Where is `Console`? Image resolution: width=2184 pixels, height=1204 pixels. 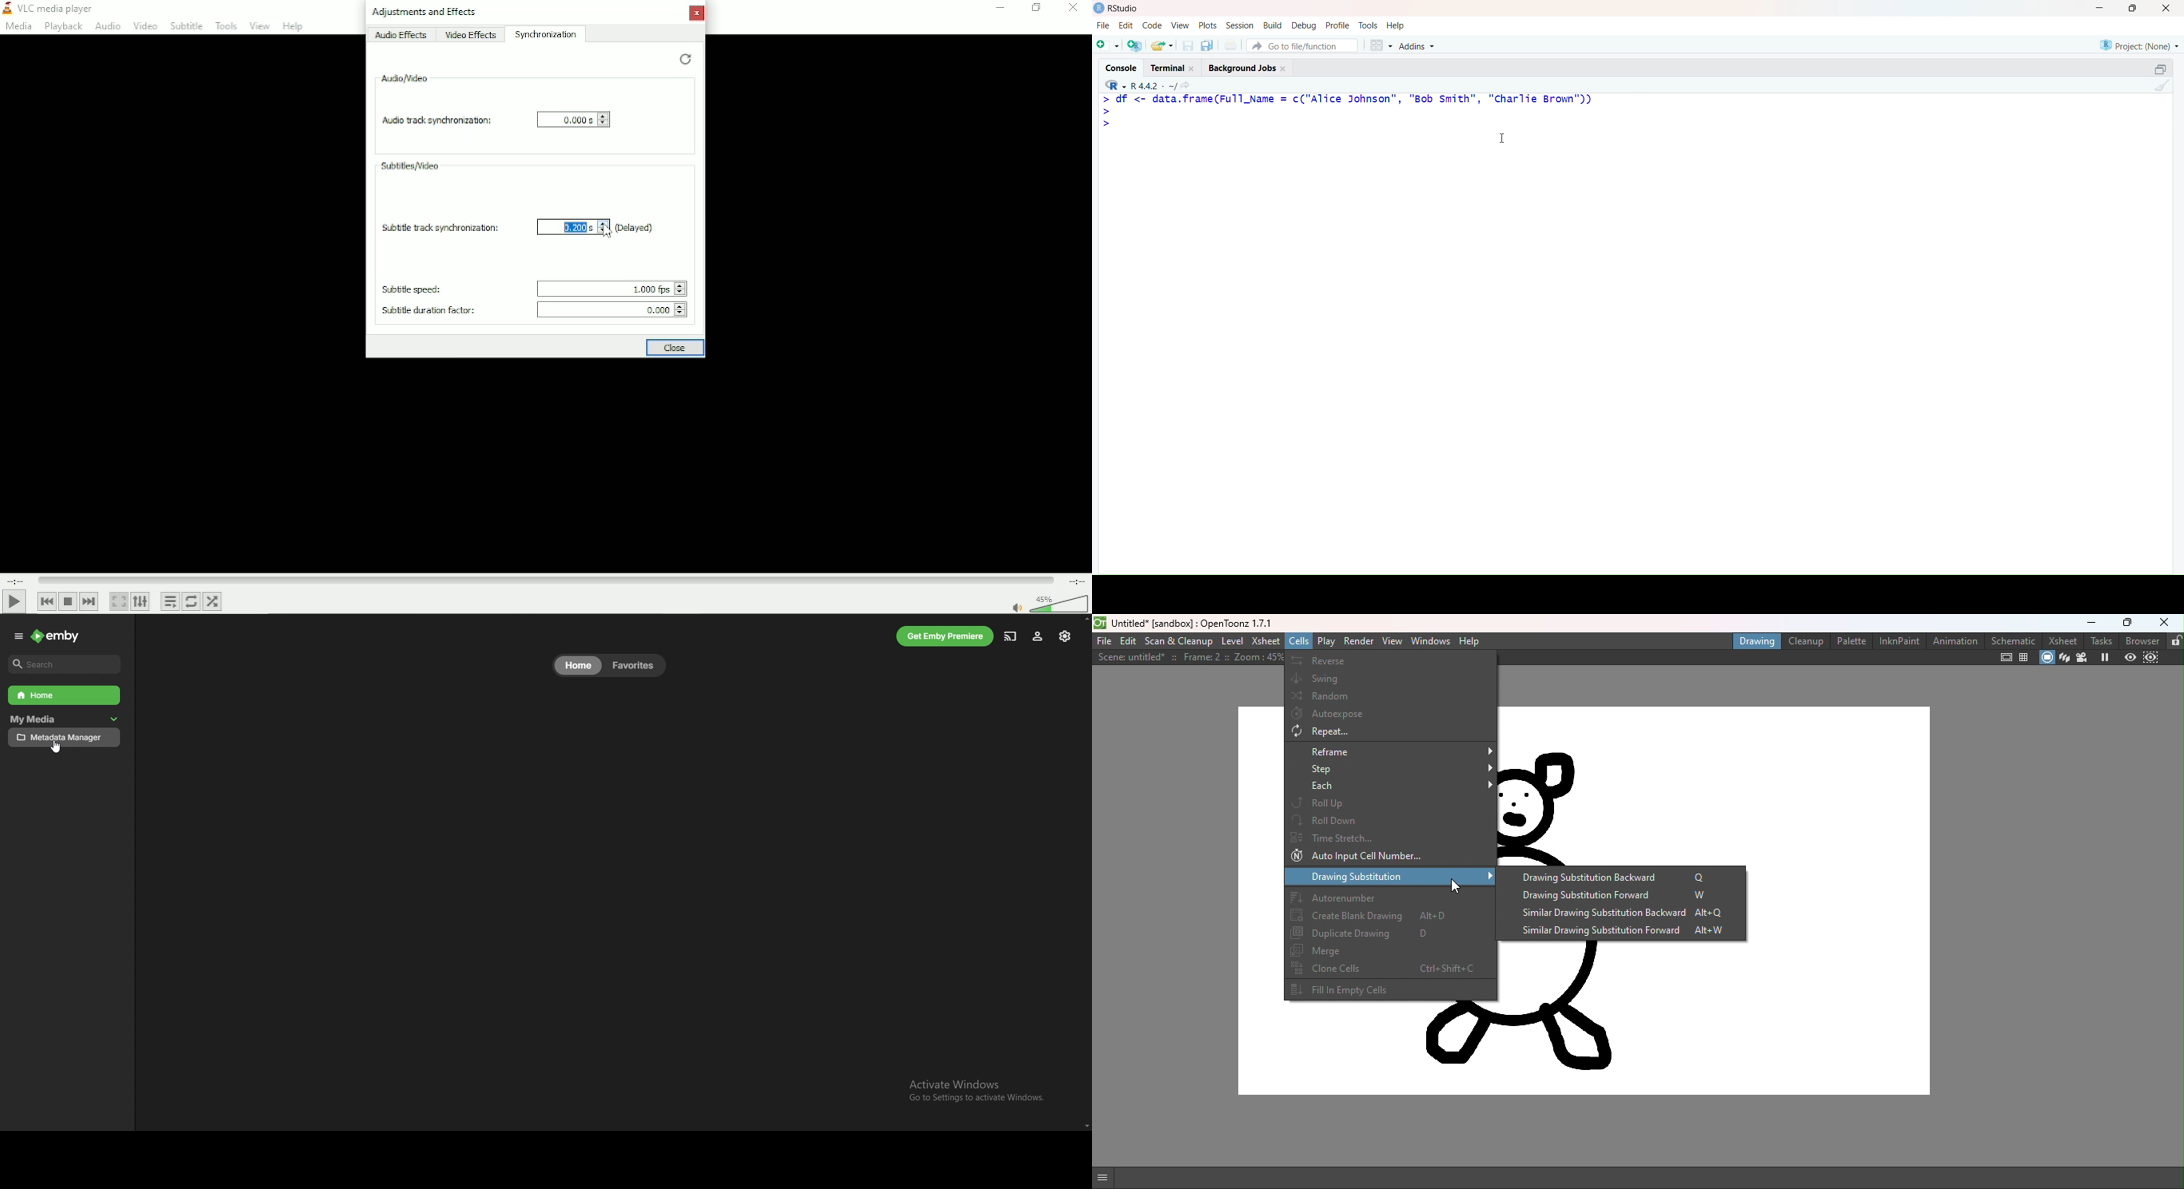
Console is located at coordinates (1122, 66).